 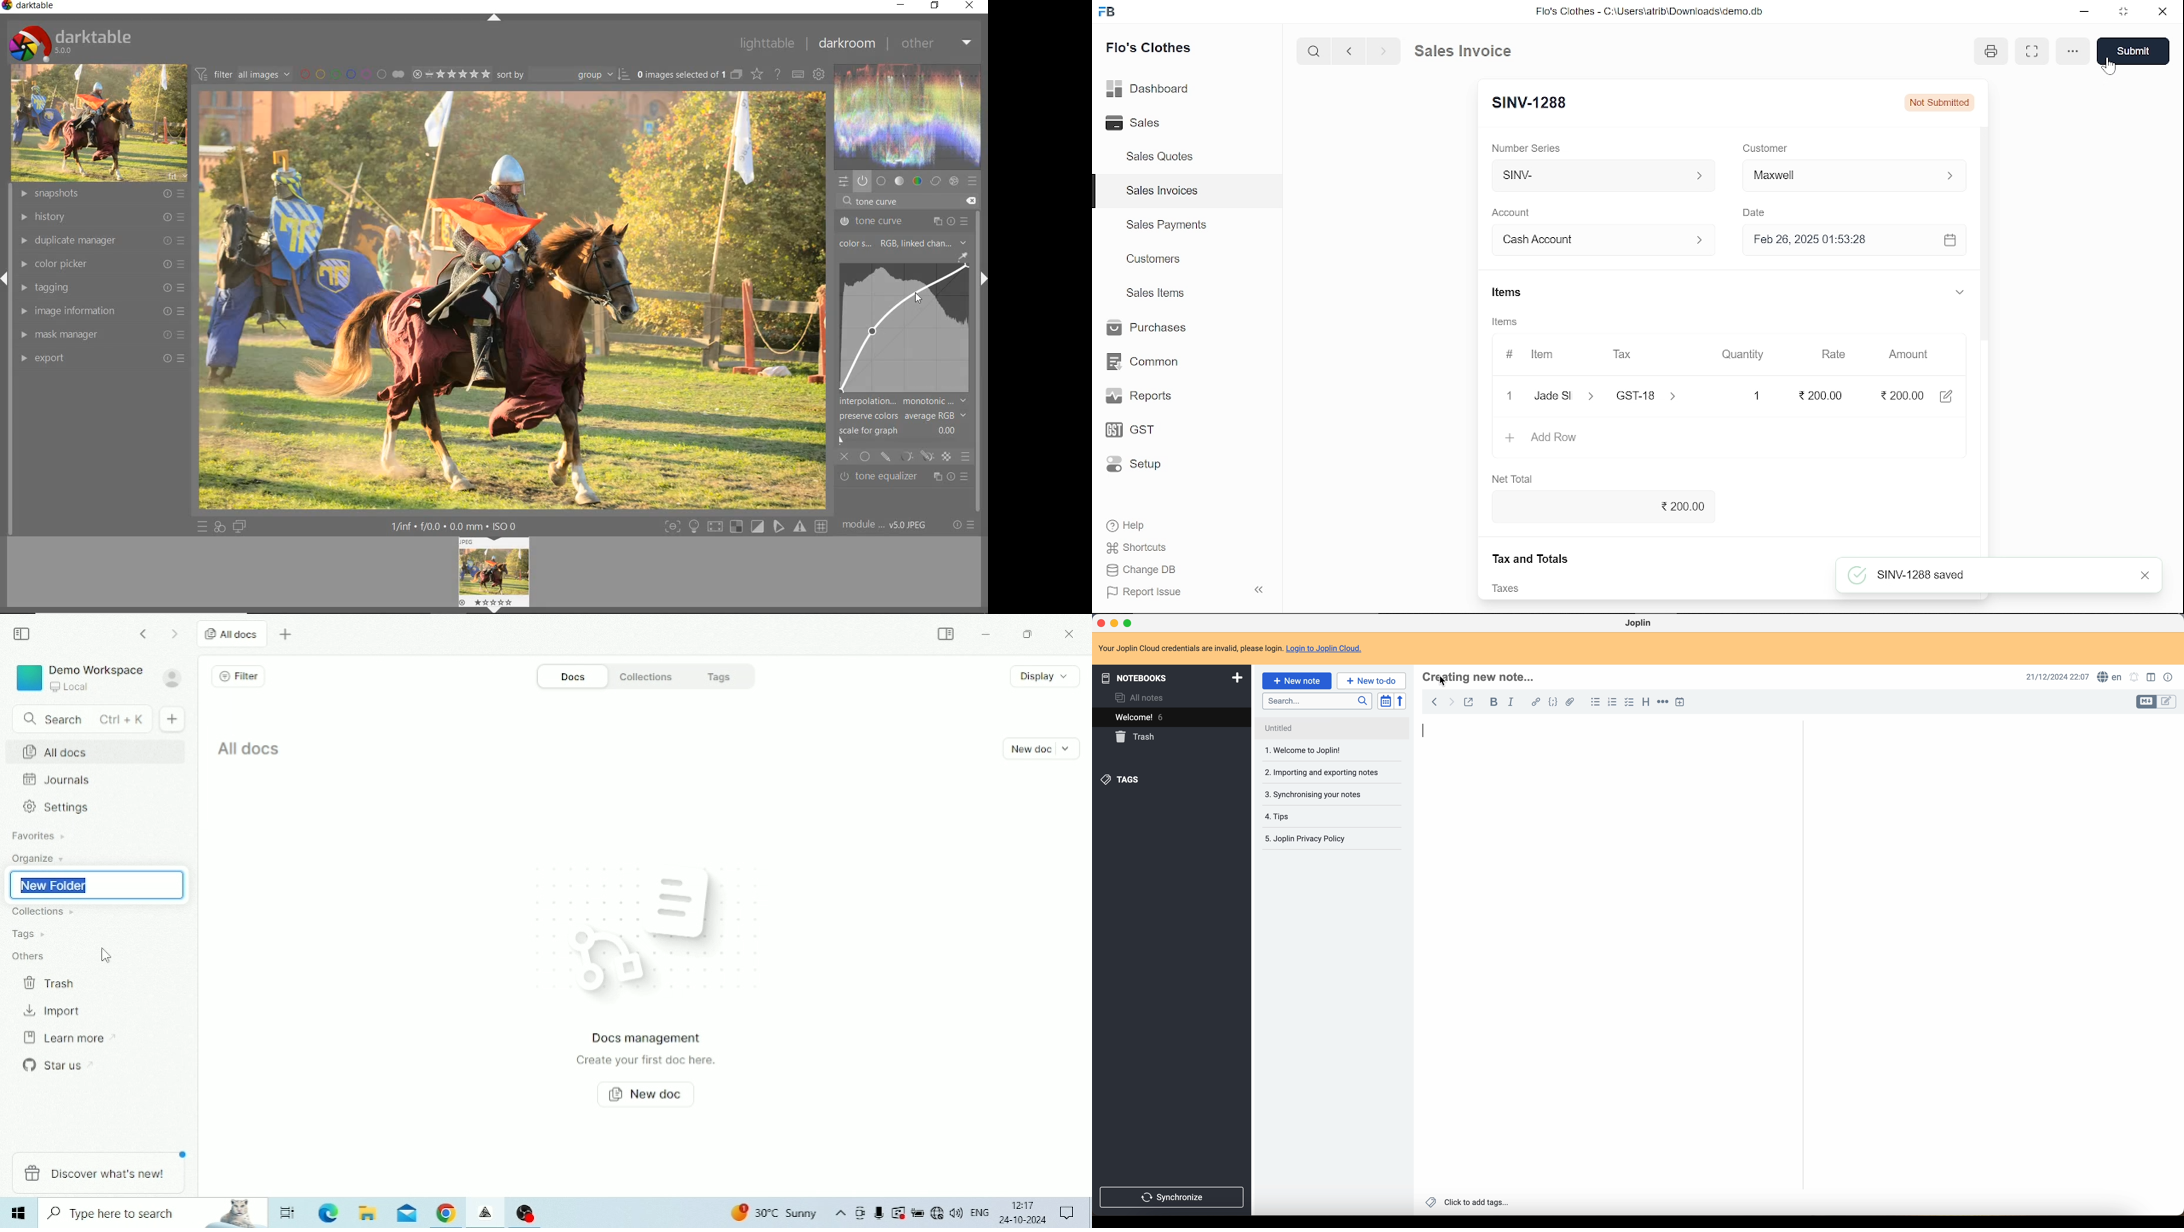 I want to click on File Explorer, so click(x=368, y=1213).